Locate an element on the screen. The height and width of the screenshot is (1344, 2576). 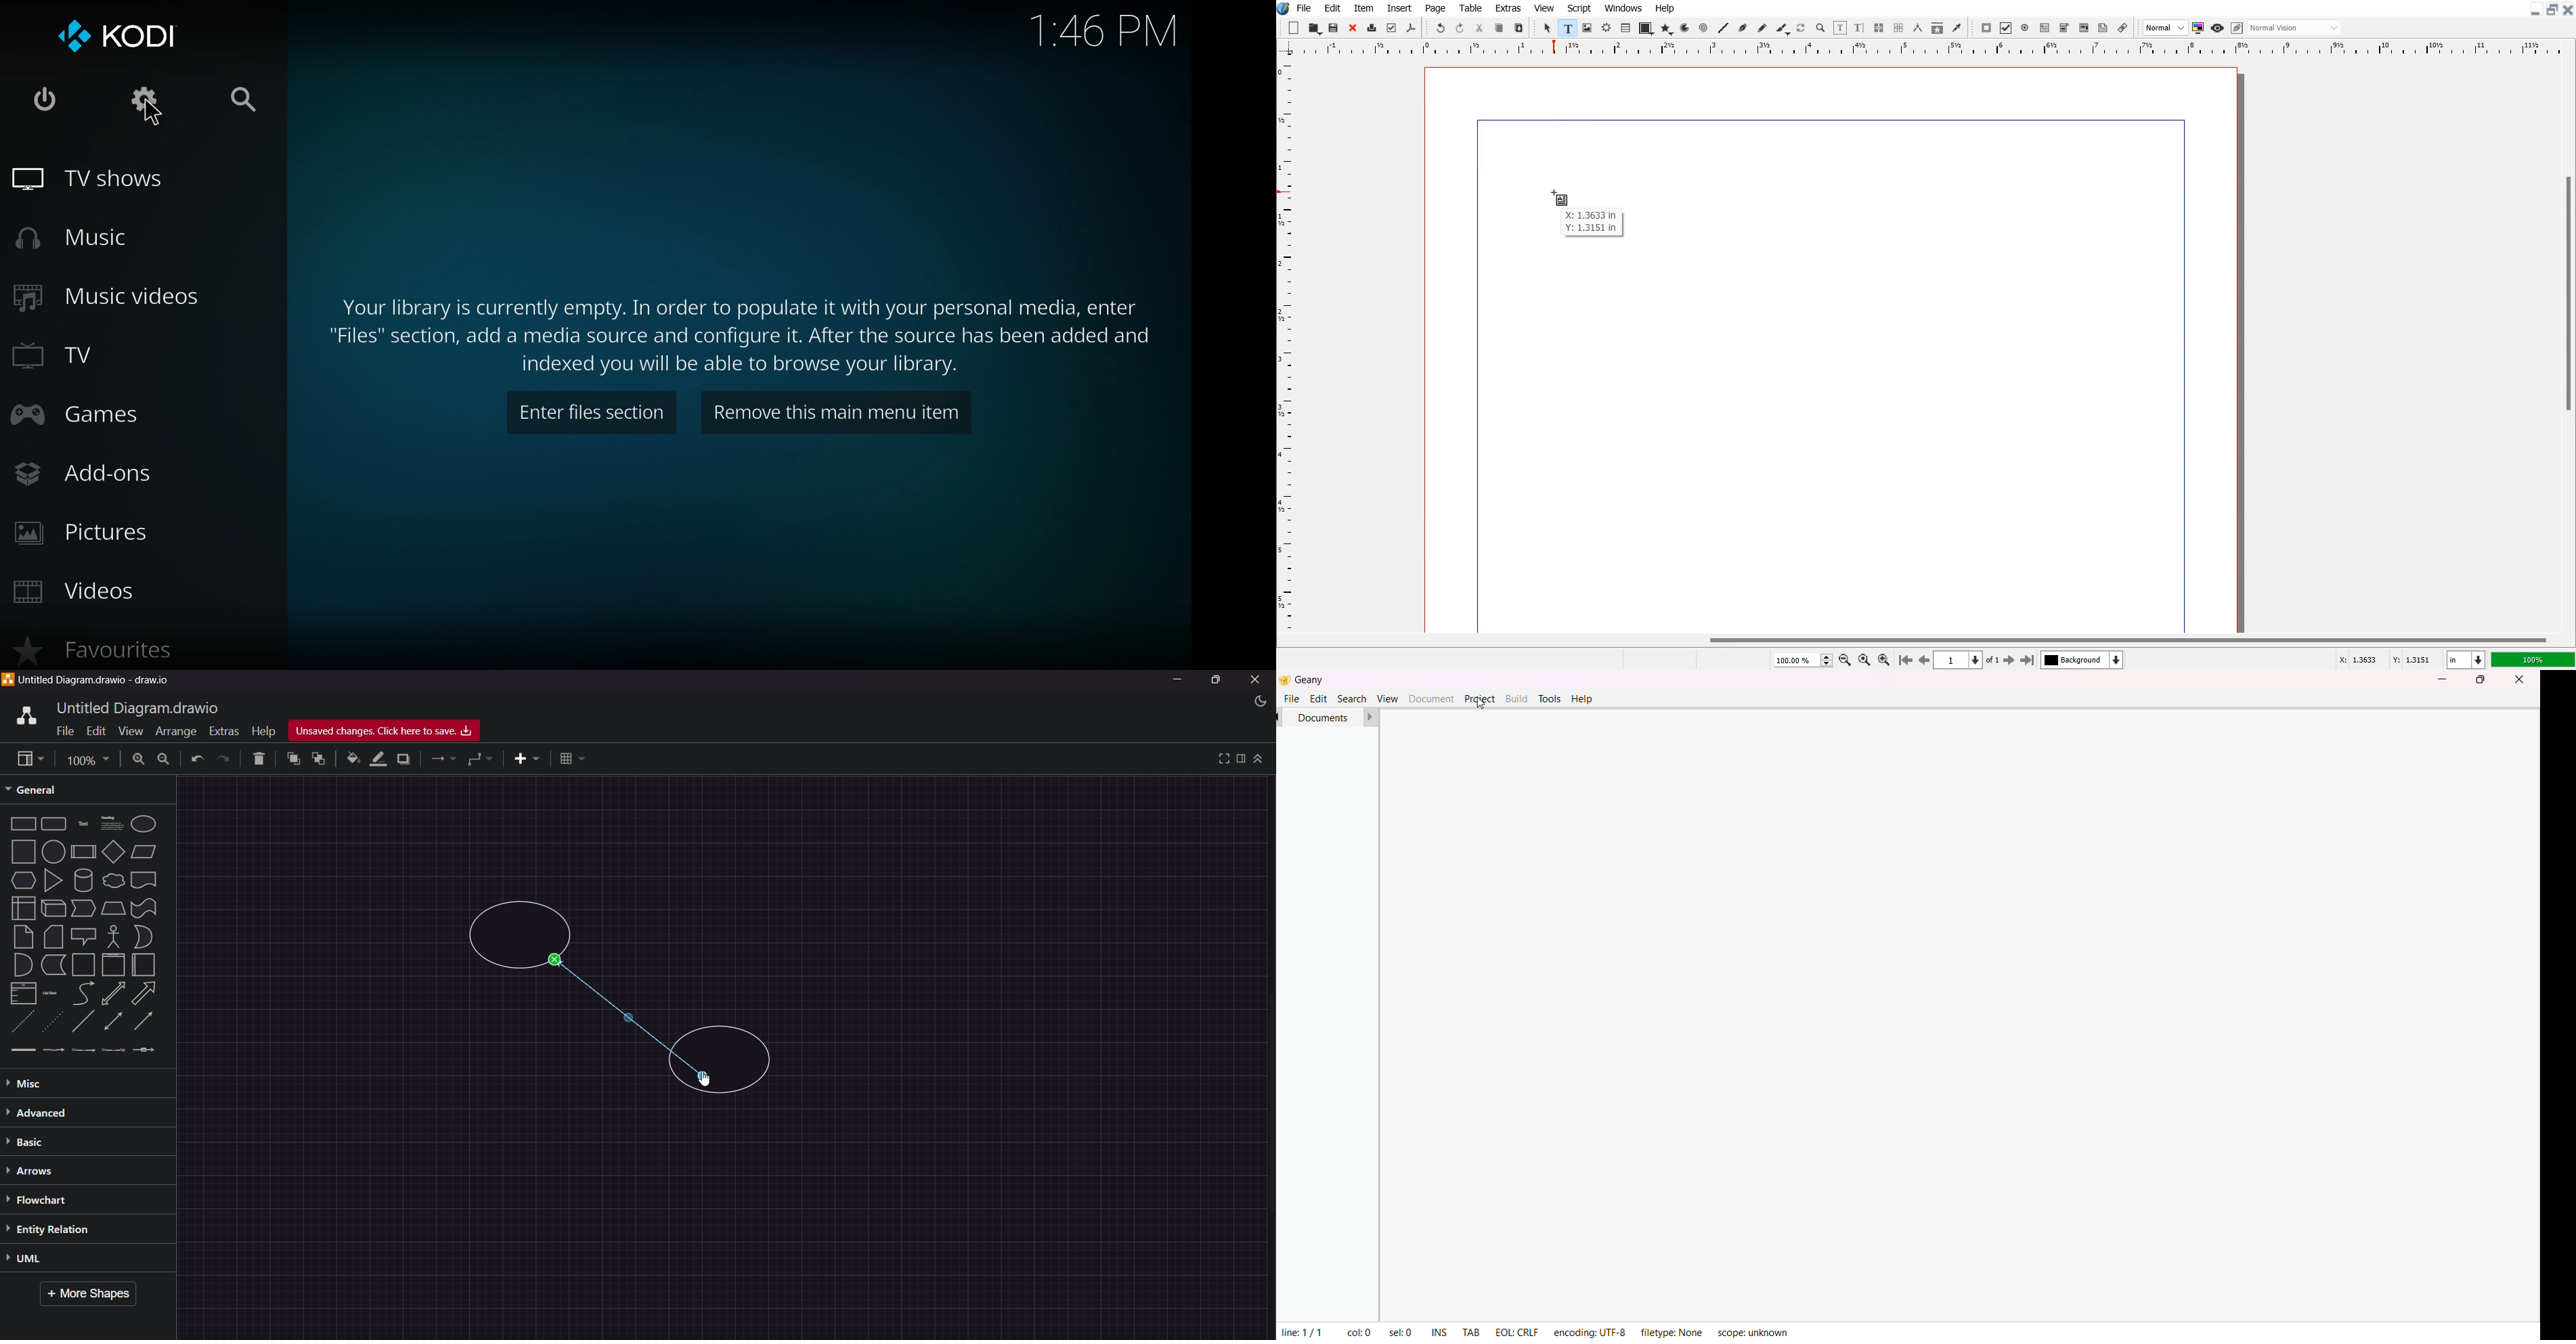
tab is located at coordinates (1472, 1333).